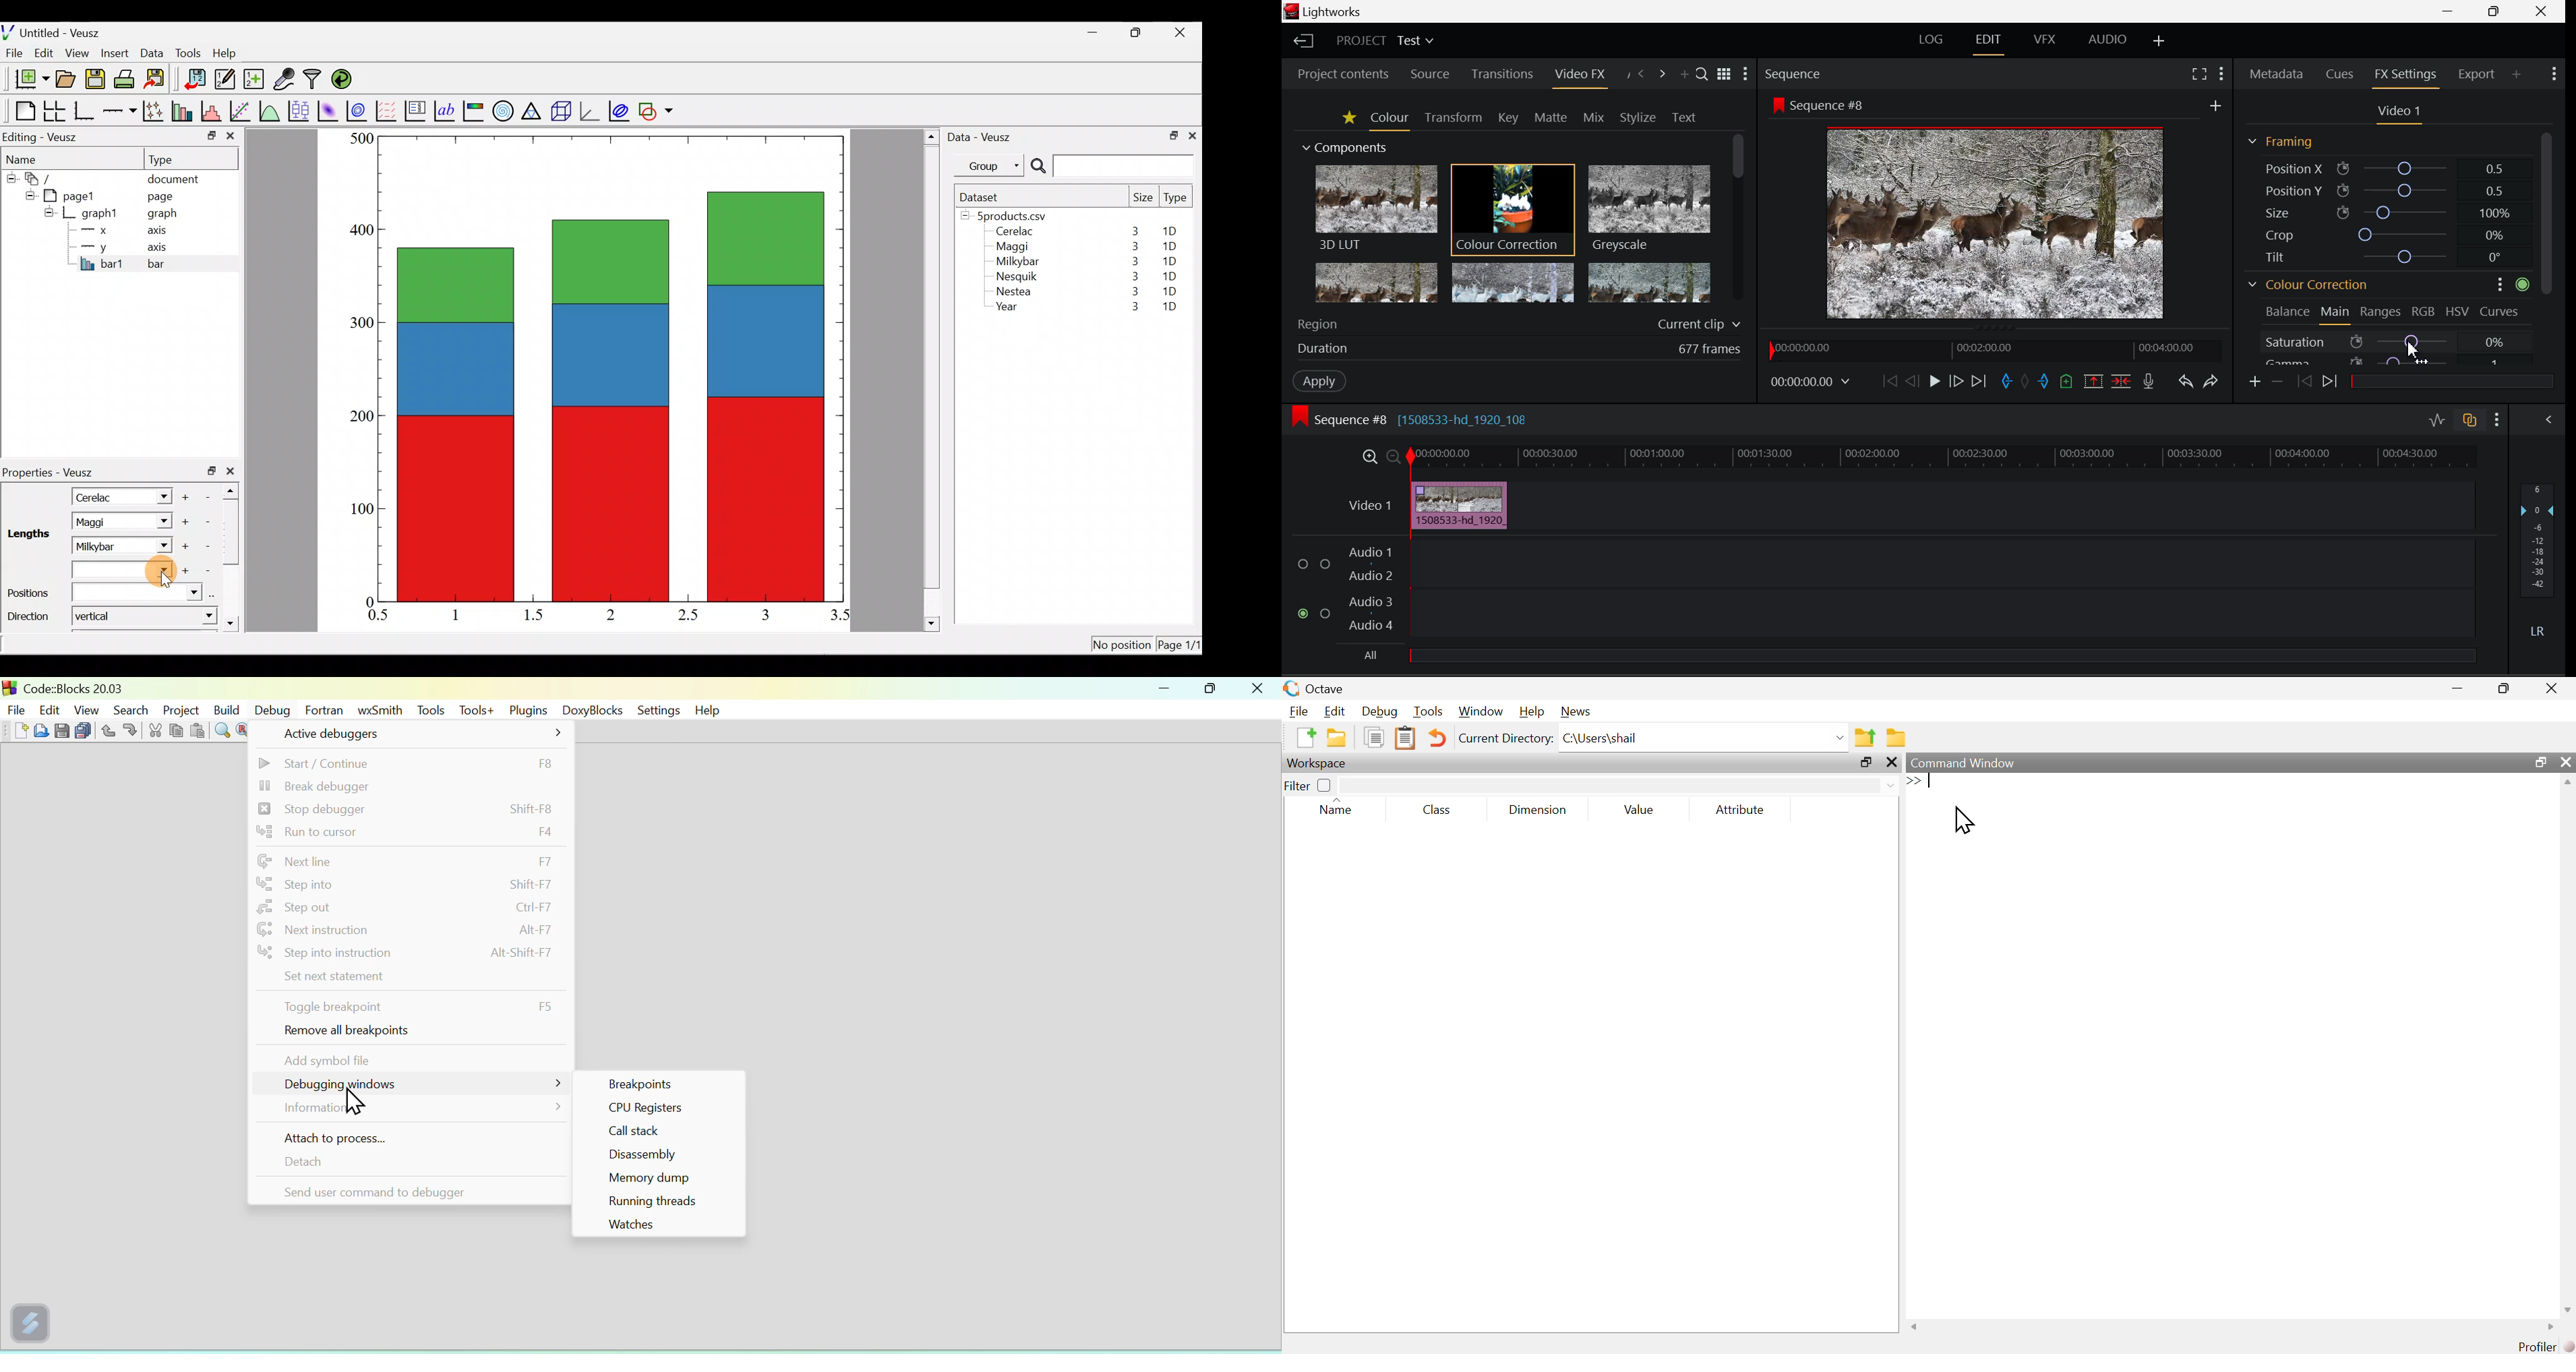 The width and height of the screenshot is (2576, 1372). Describe the element at coordinates (196, 616) in the screenshot. I see `direction dropdown` at that location.